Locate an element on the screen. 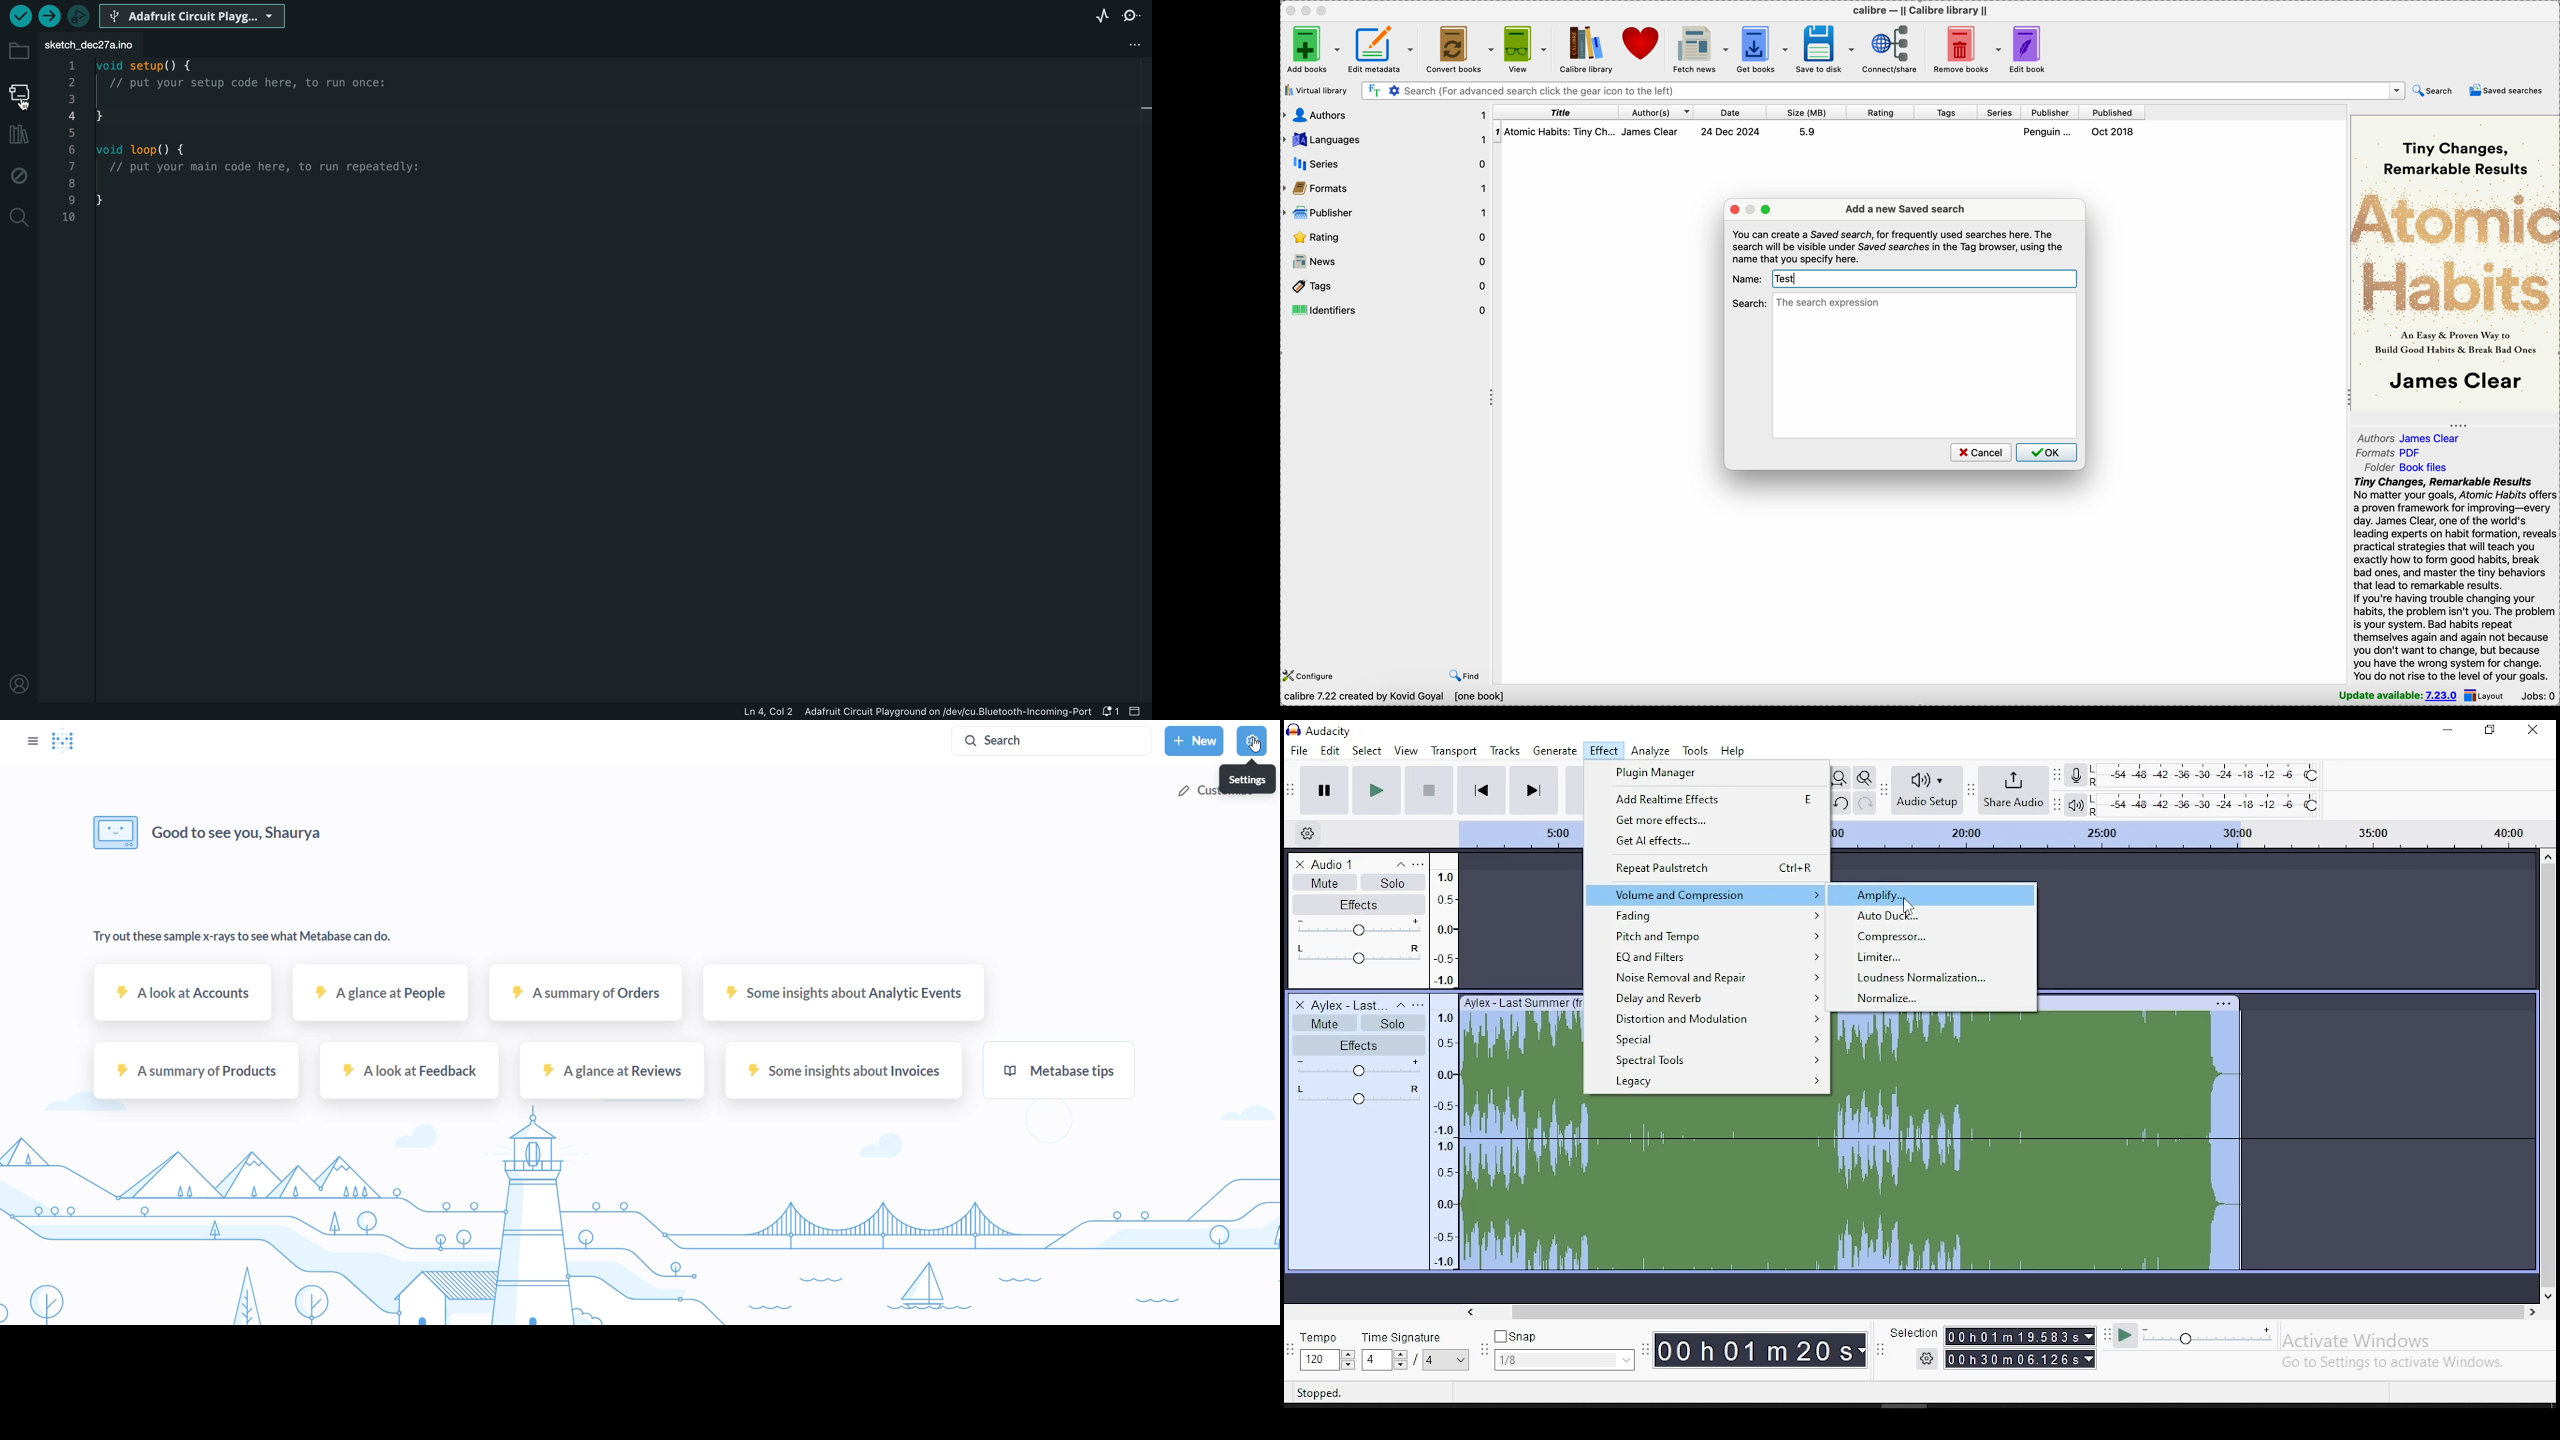 The width and height of the screenshot is (2576, 1456). Calibre 7.22 created by Kovid Goyal [one book] is located at coordinates (1396, 697).